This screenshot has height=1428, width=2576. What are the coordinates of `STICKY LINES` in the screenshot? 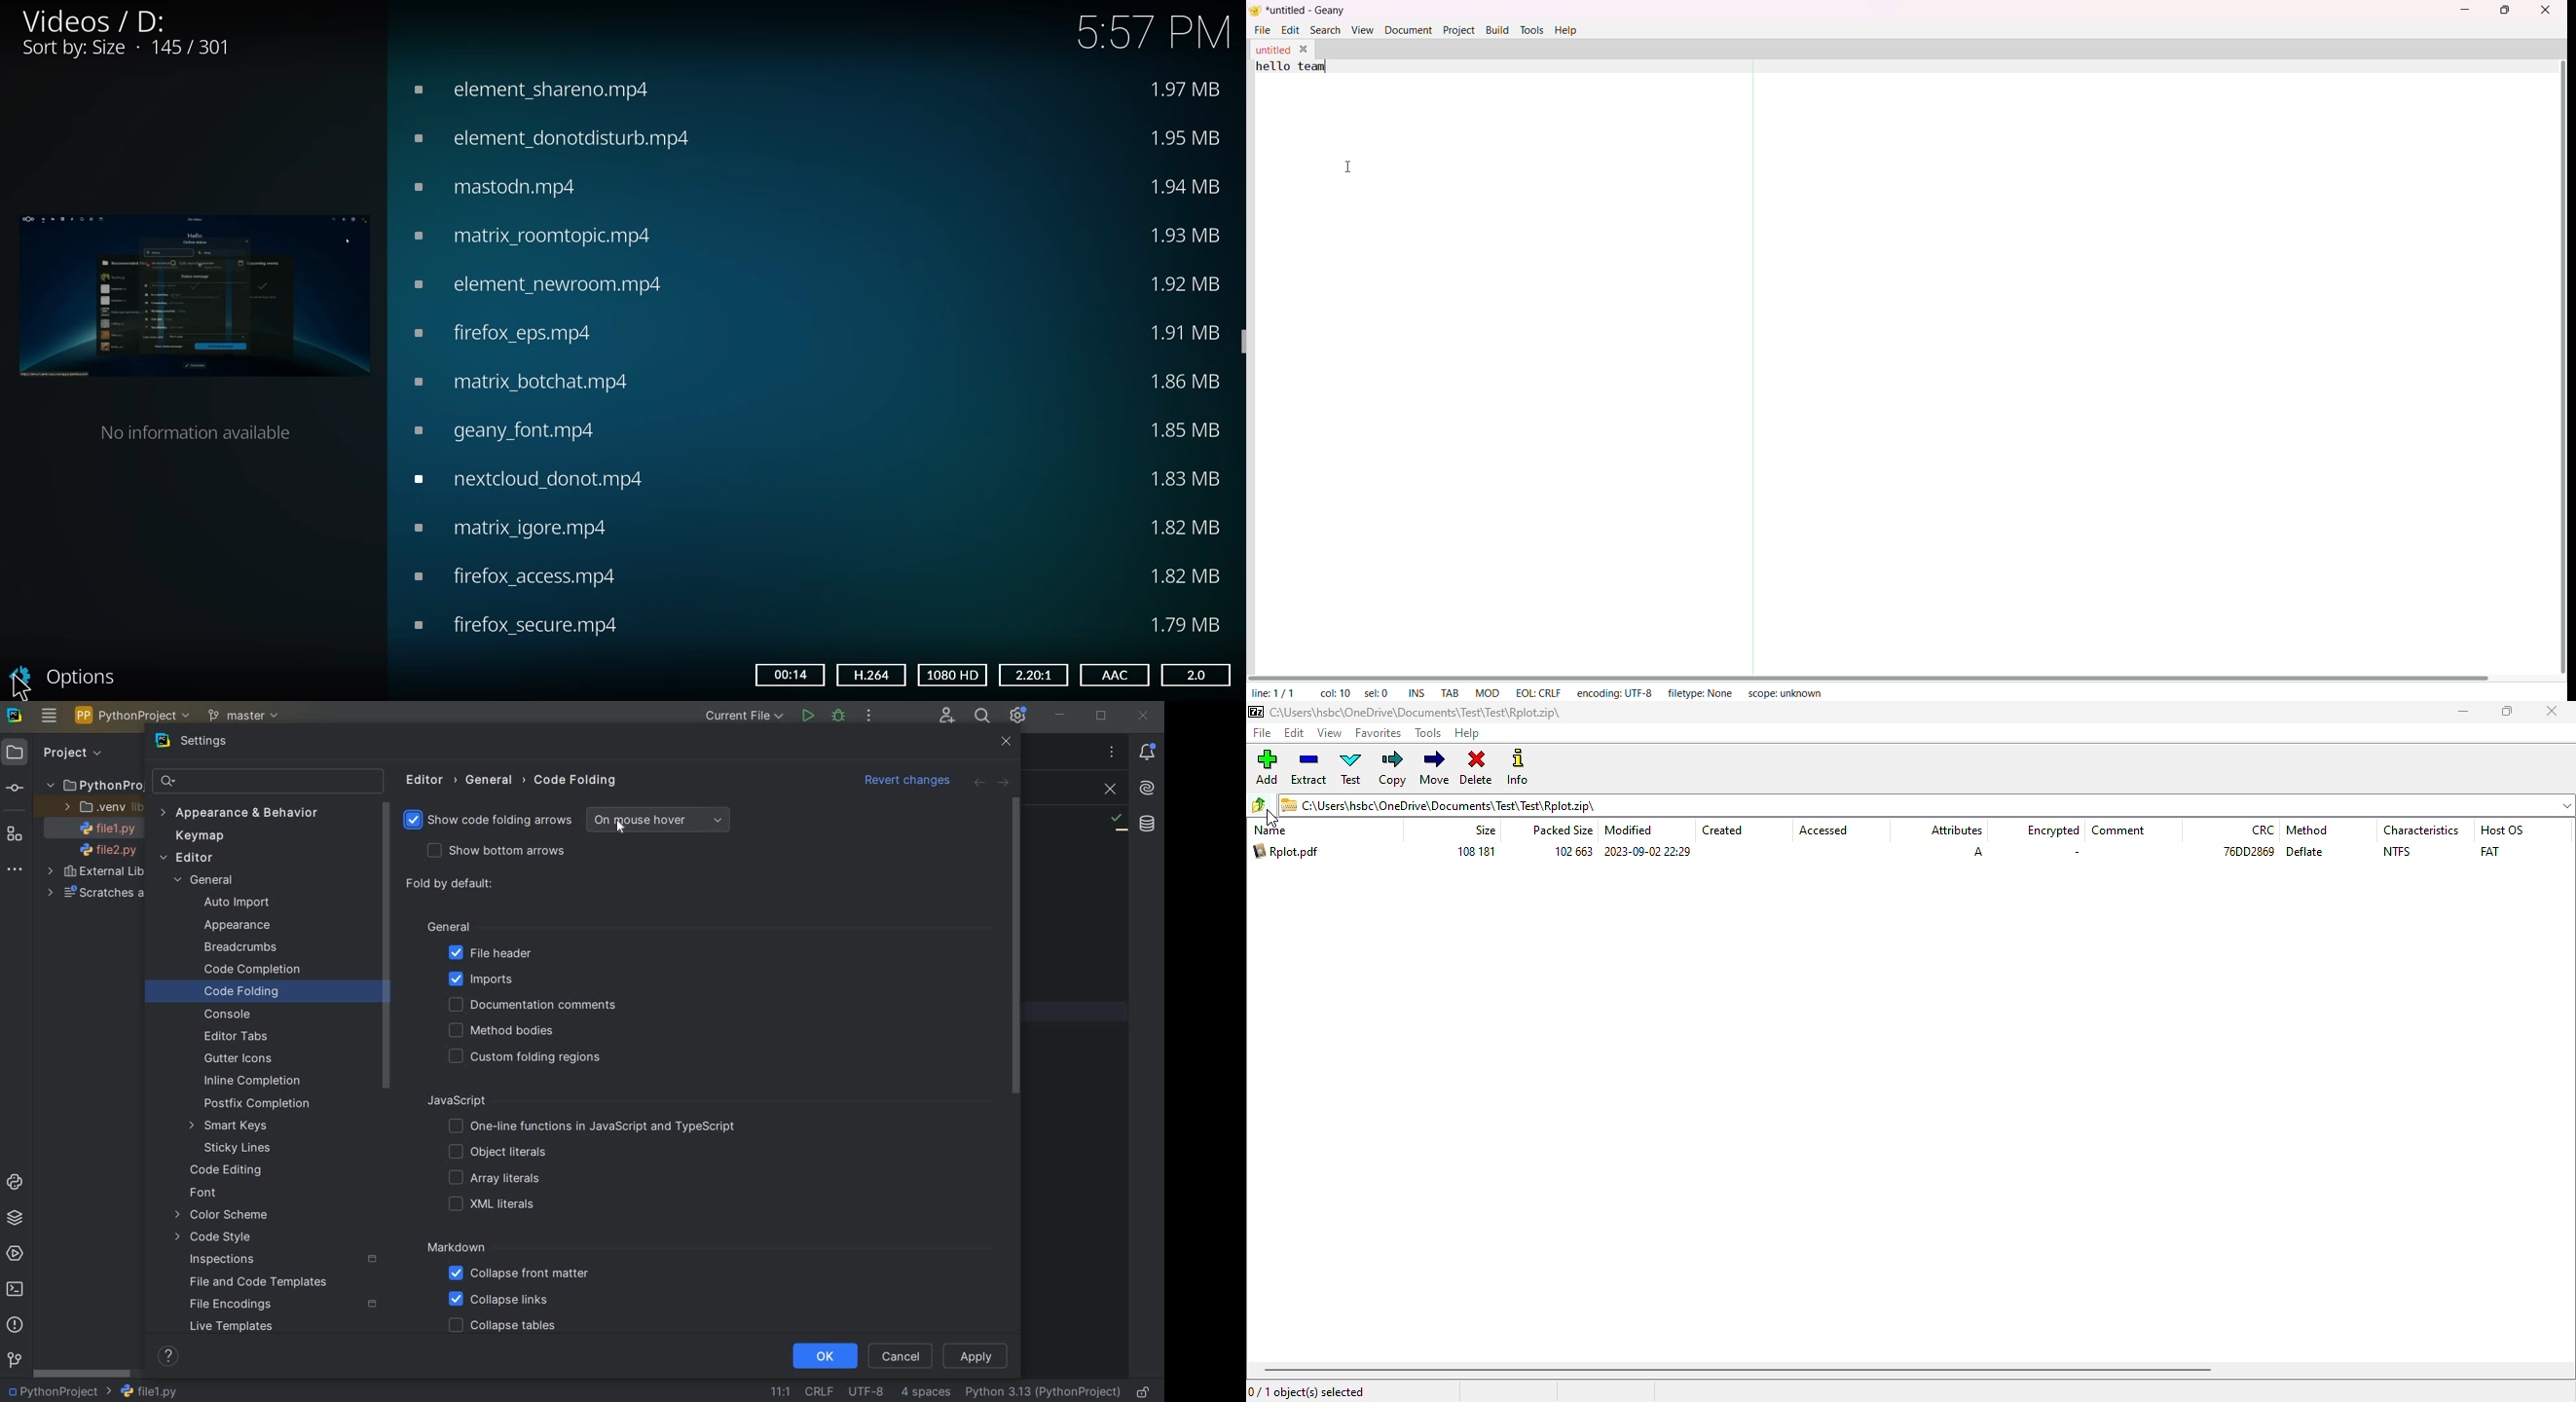 It's located at (238, 1147).